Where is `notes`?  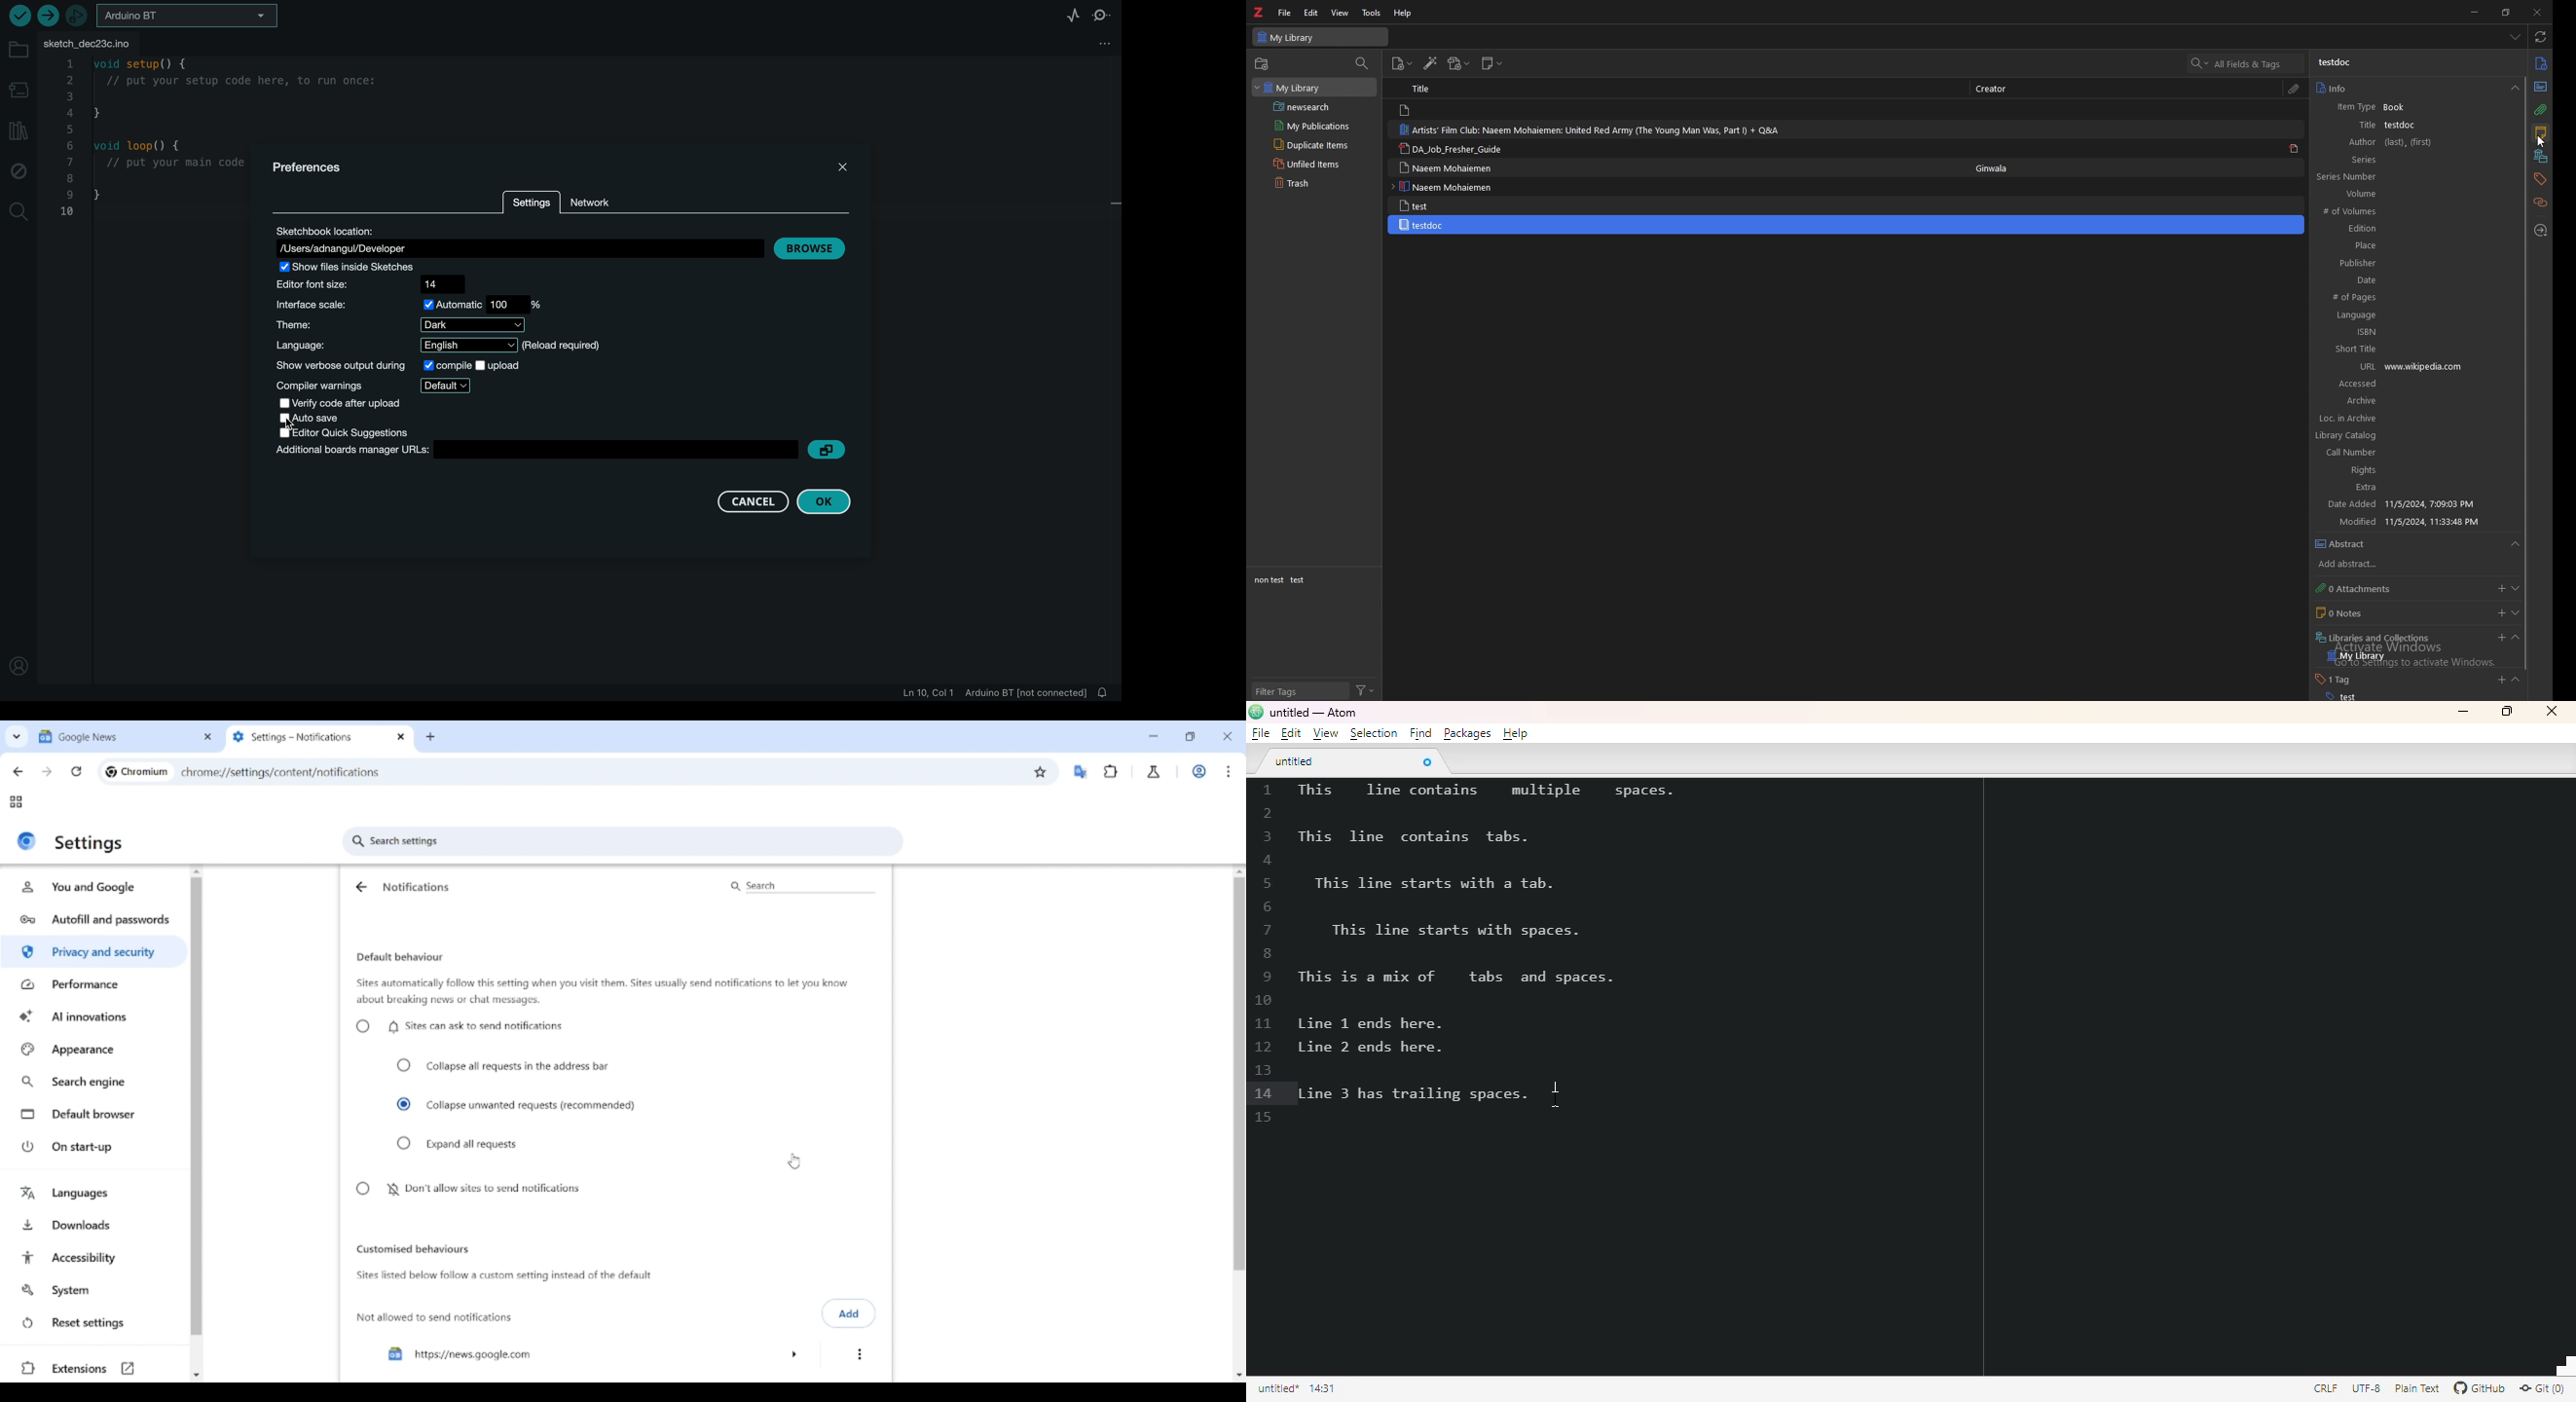
notes is located at coordinates (2541, 133).